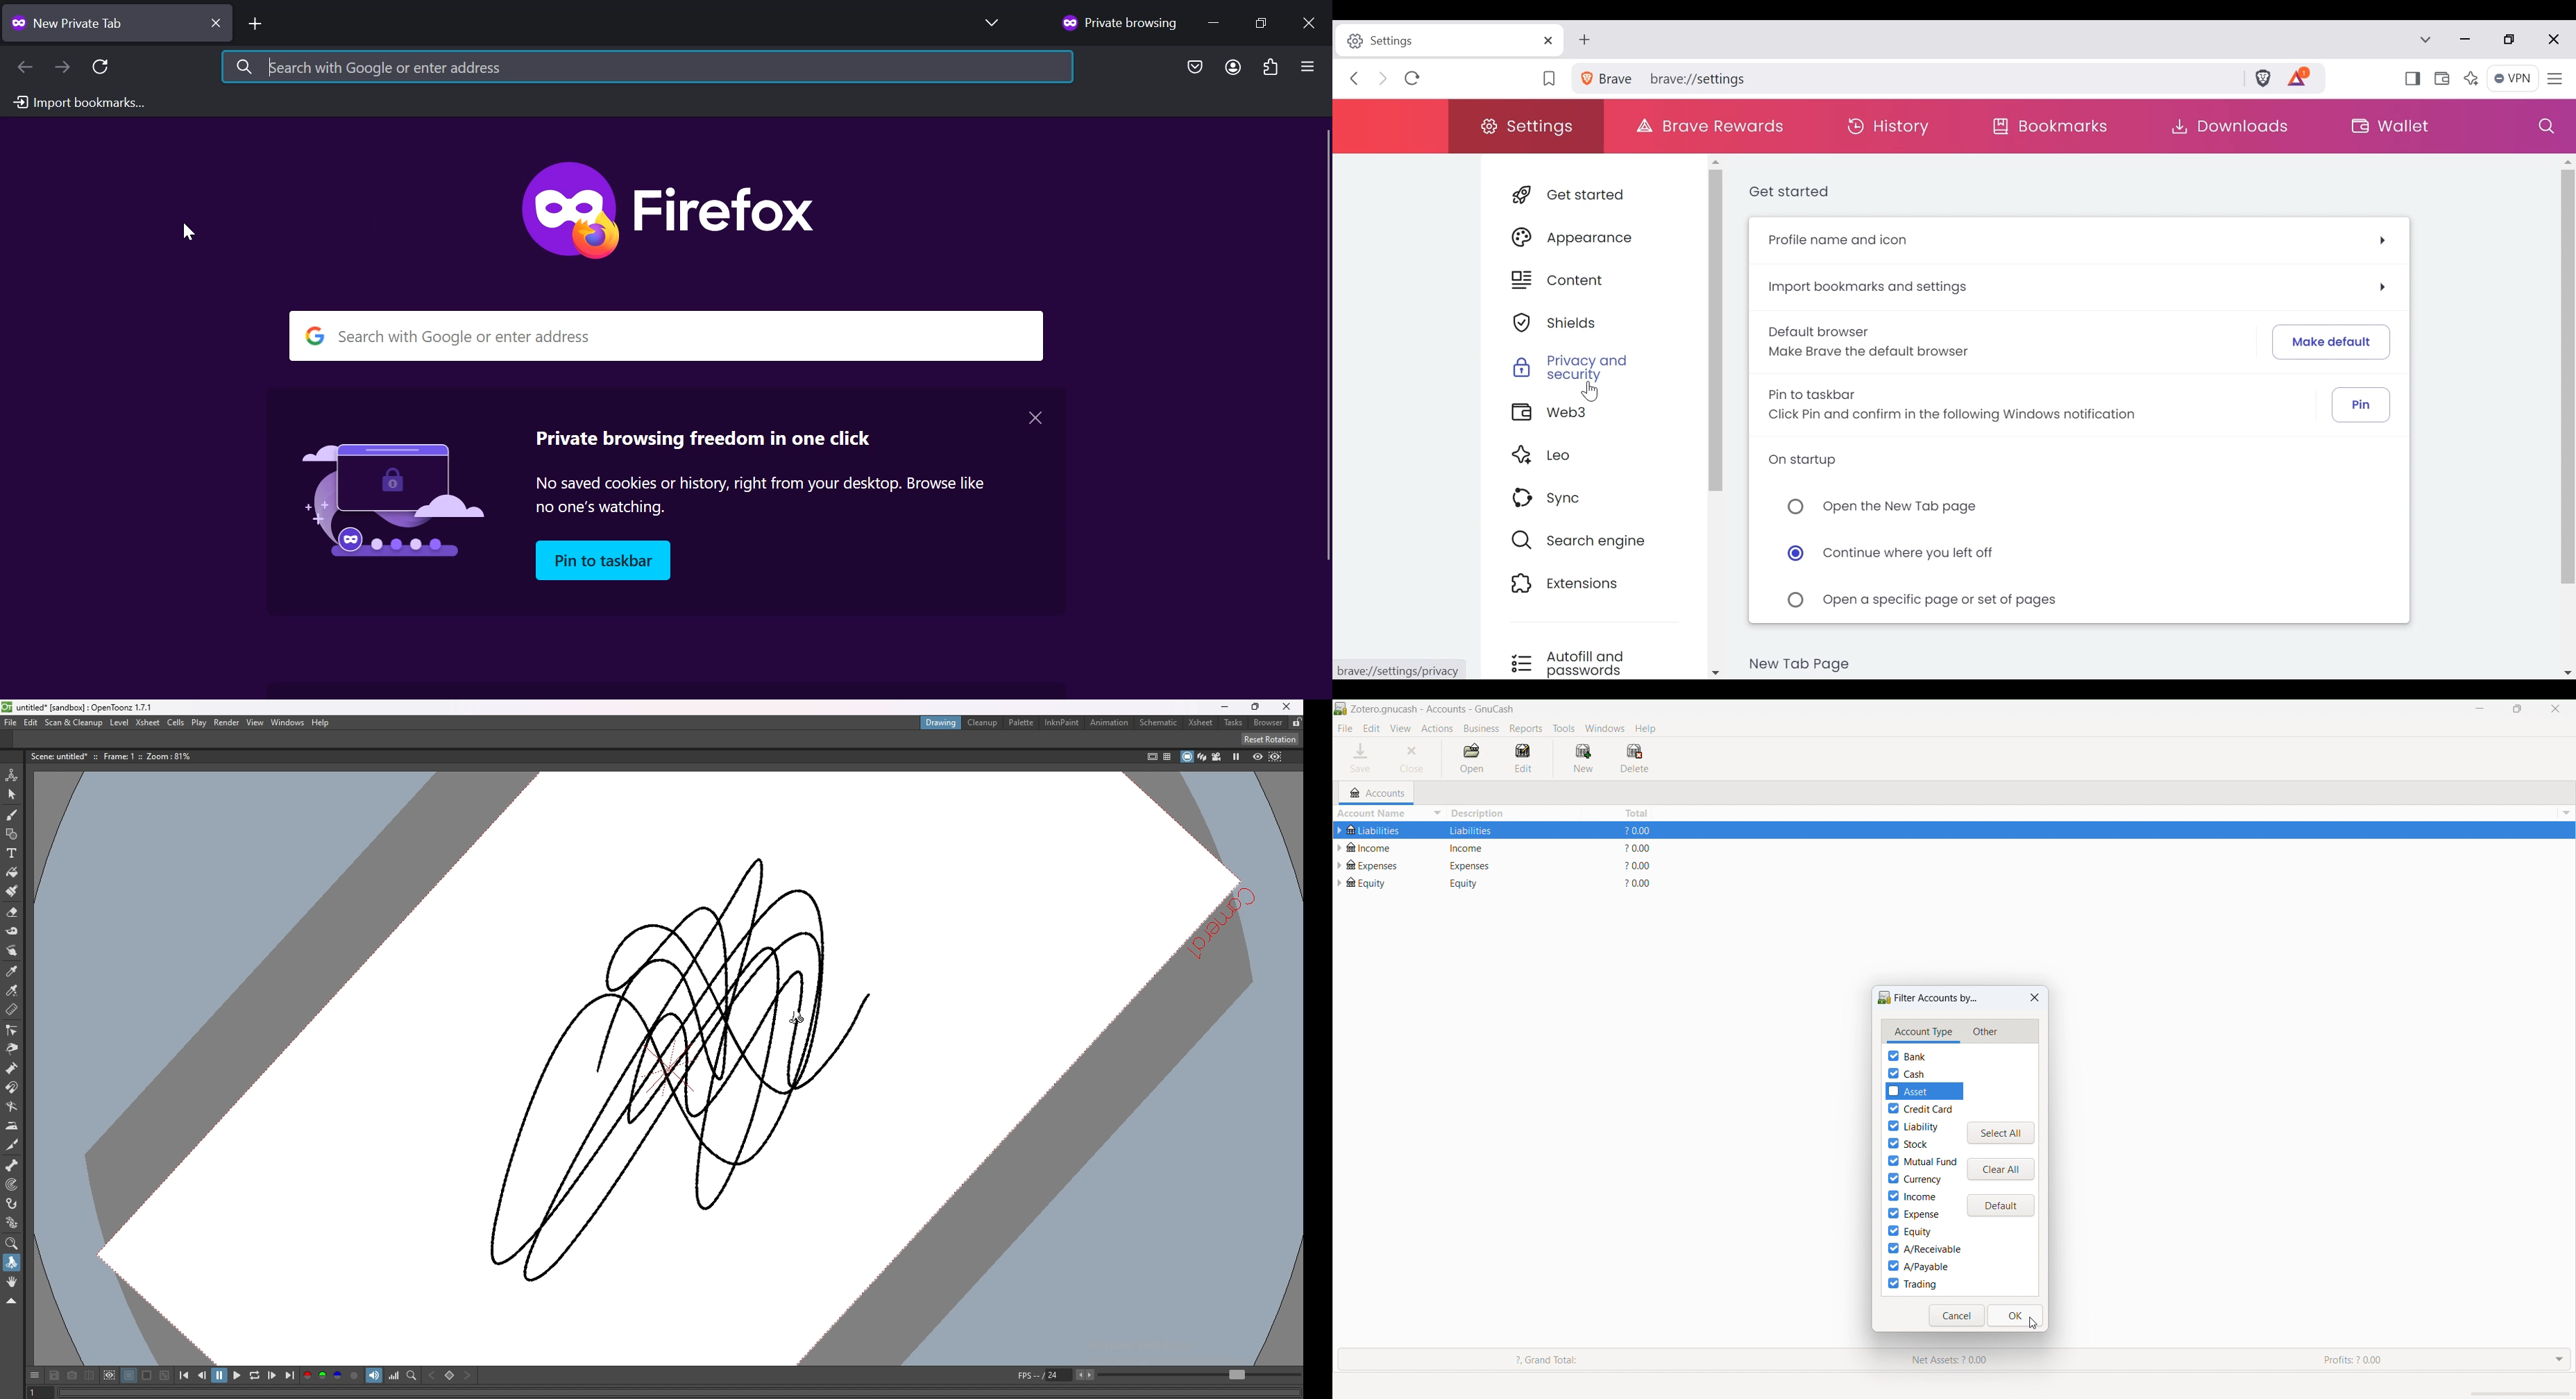 The image size is (2576, 1400). What do you see at coordinates (1591, 368) in the screenshot?
I see `Privacy and Security` at bounding box center [1591, 368].